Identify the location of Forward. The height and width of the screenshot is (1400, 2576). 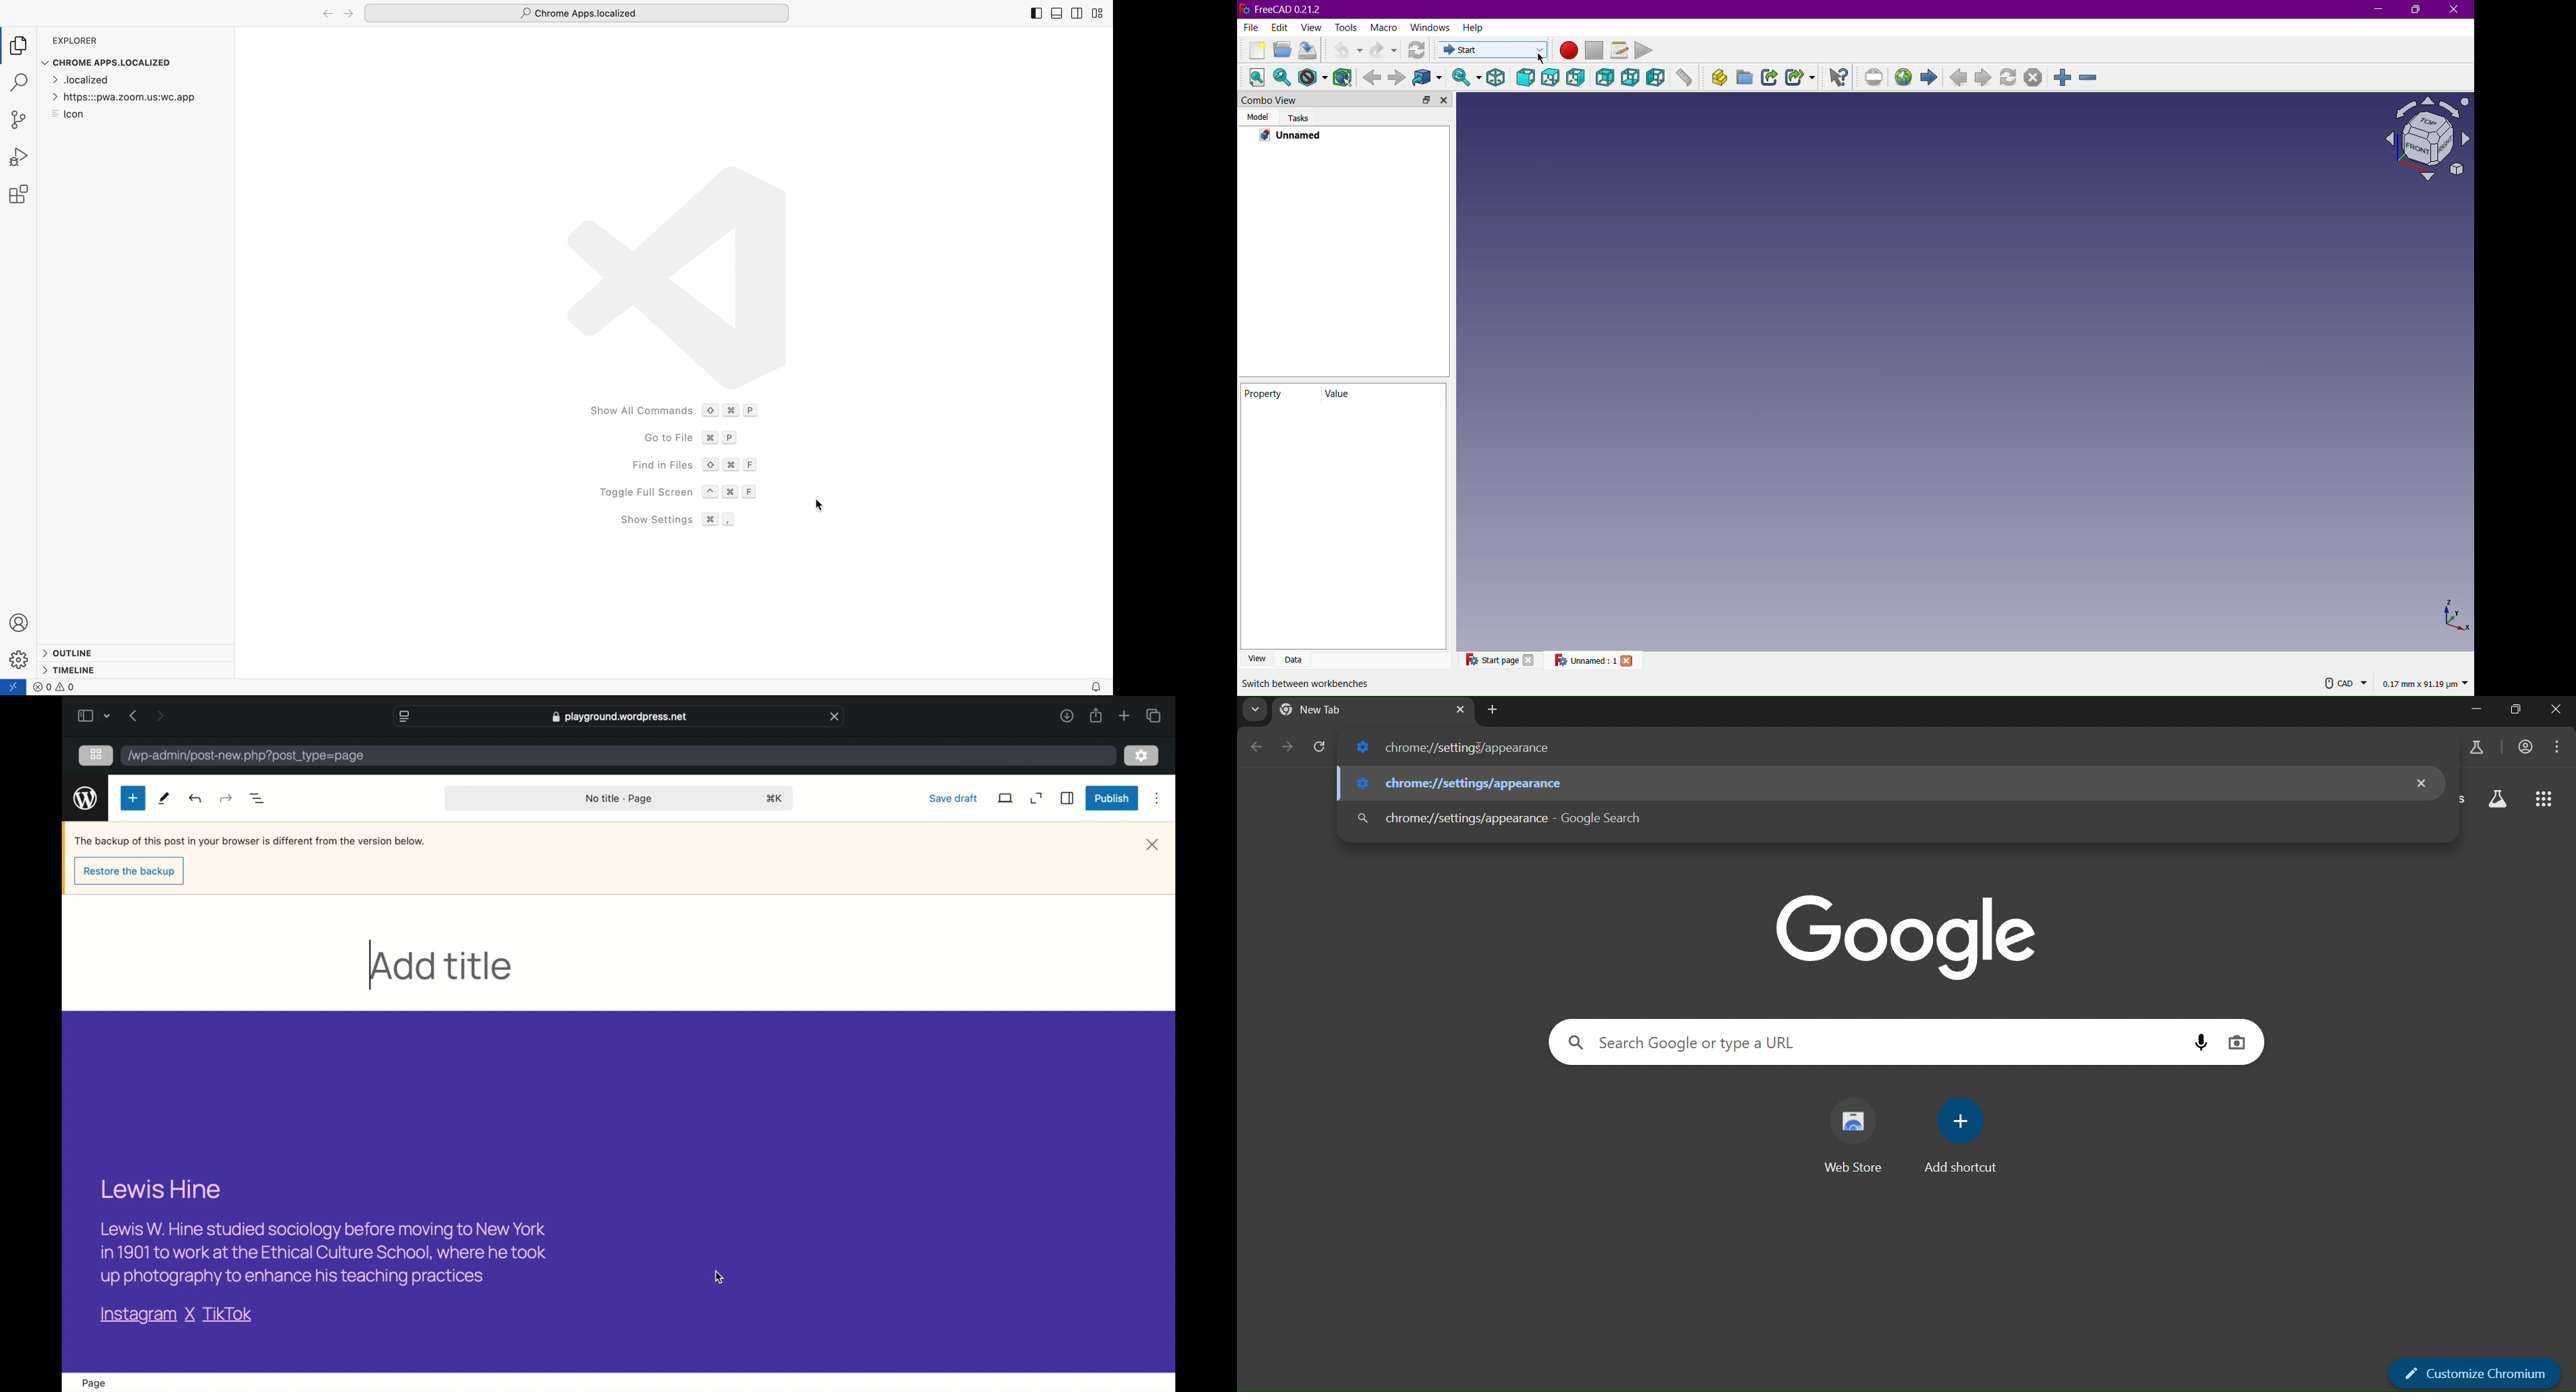
(1396, 77).